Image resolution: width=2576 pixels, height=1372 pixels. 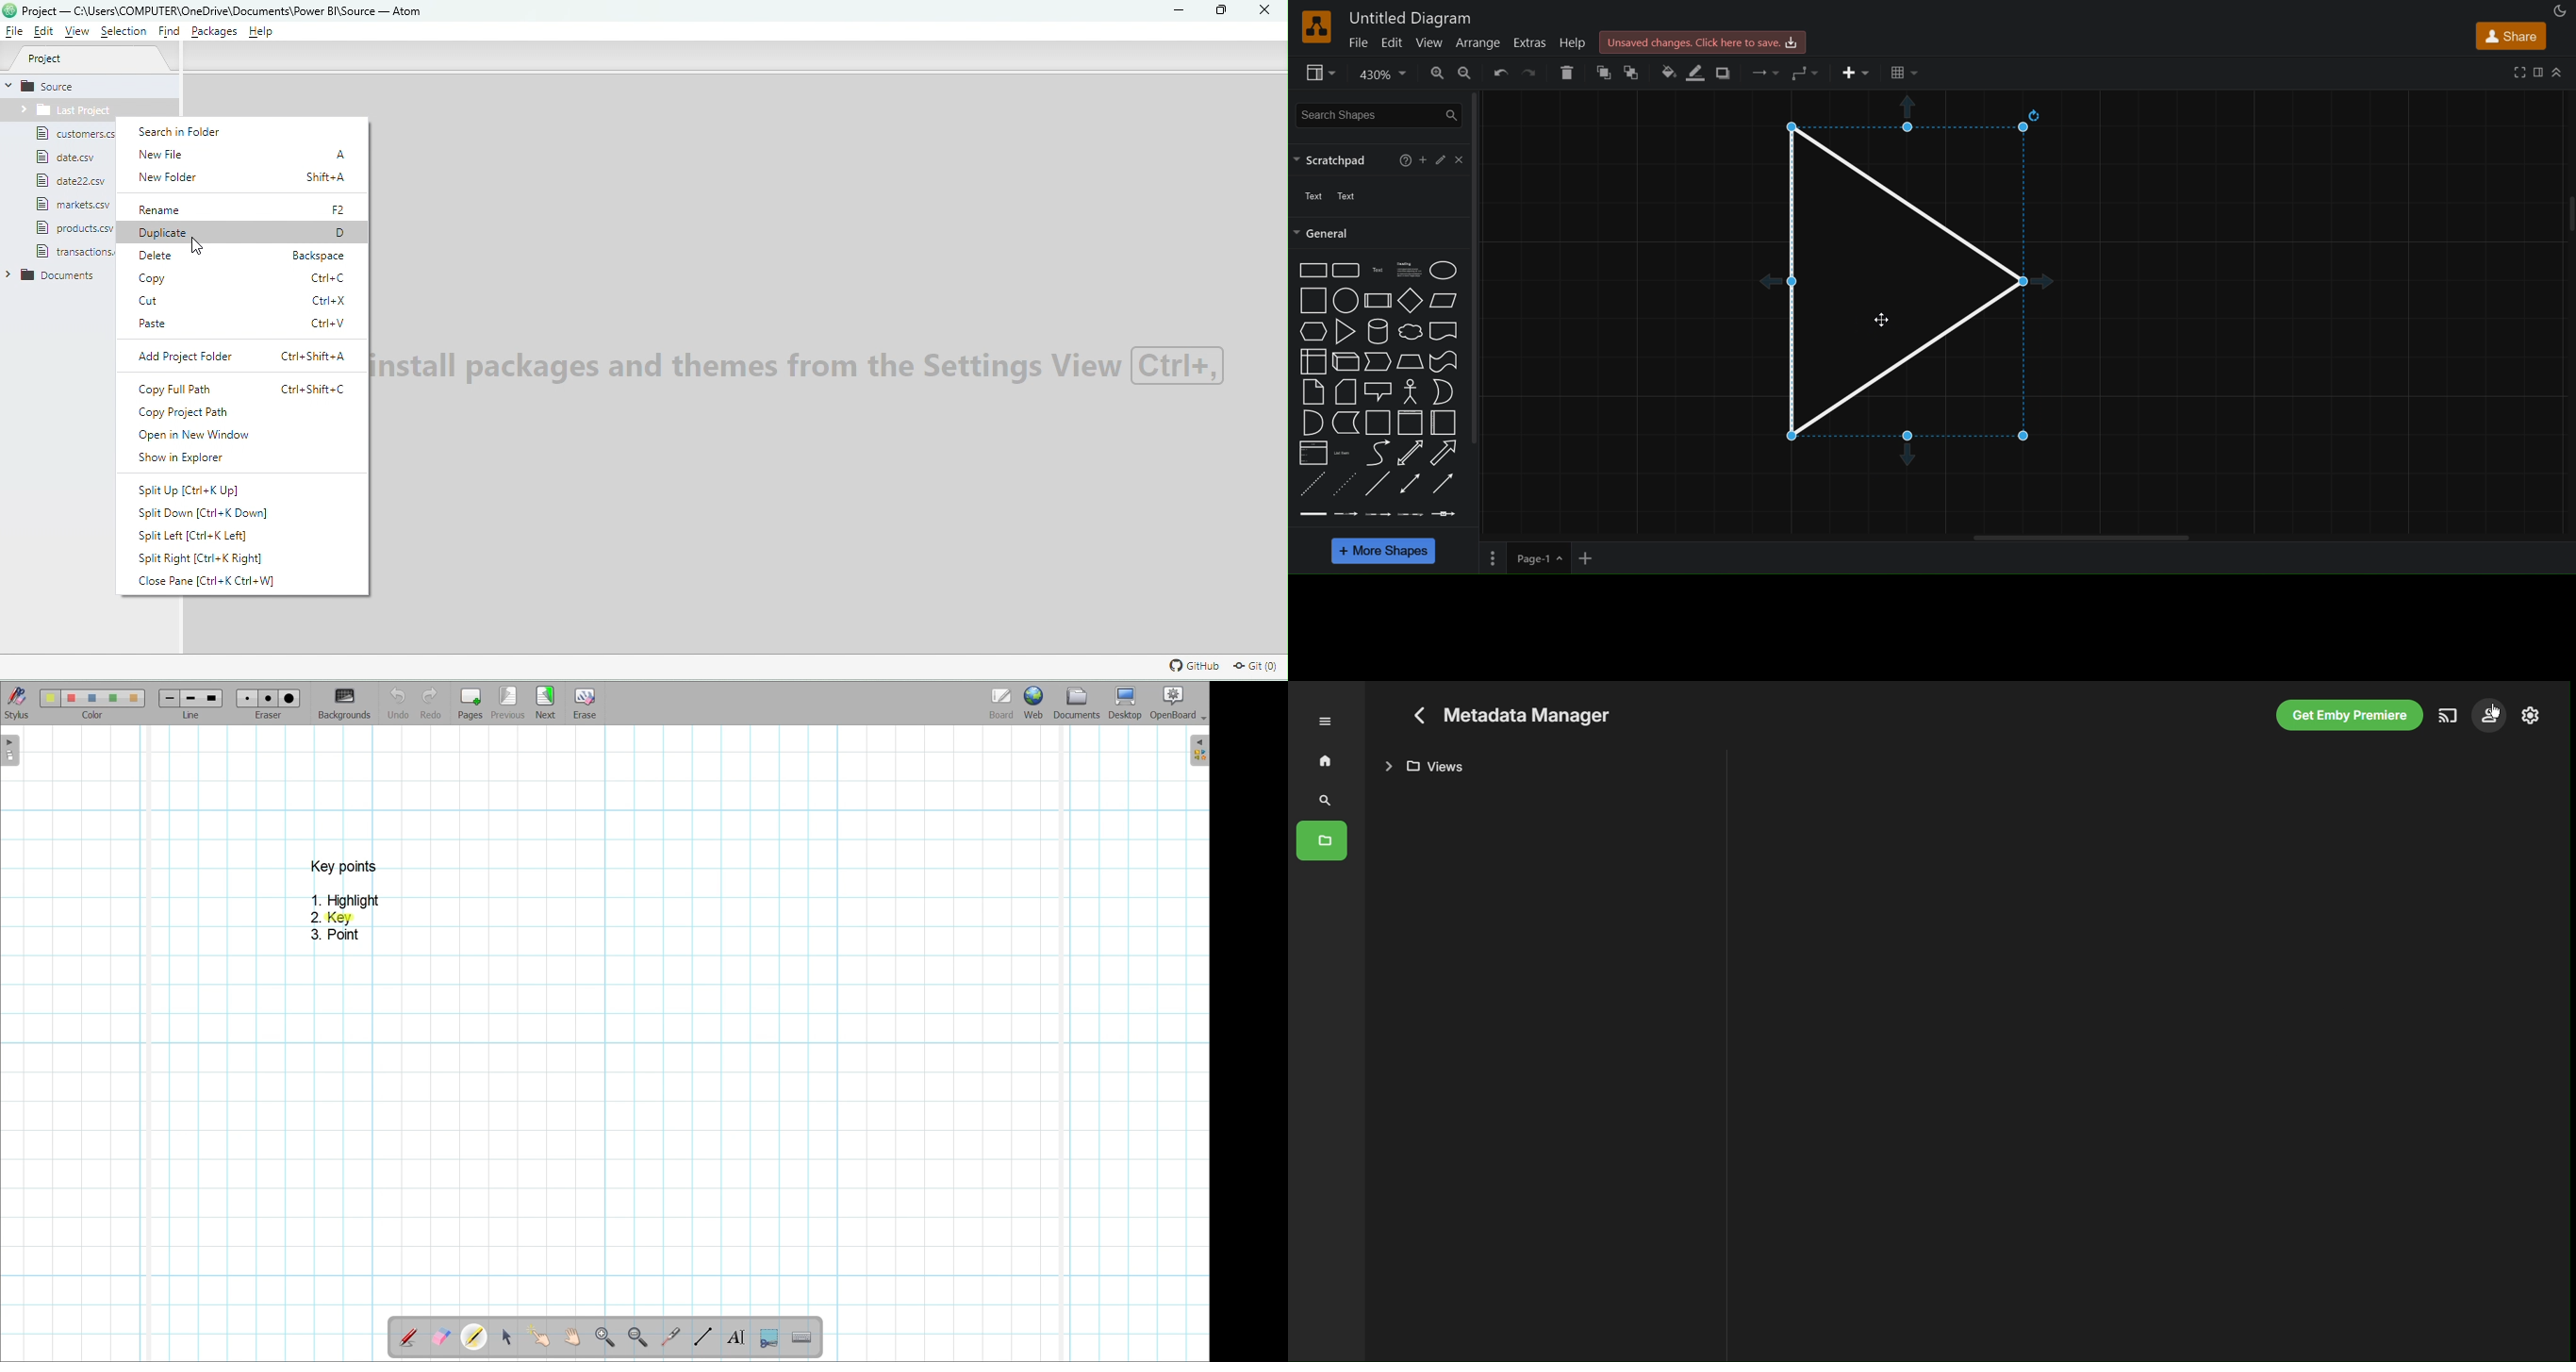 What do you see at coordinates (2517, 70) in the screenshot?
I see `fullscreen` at bounding box center [2517, 70].